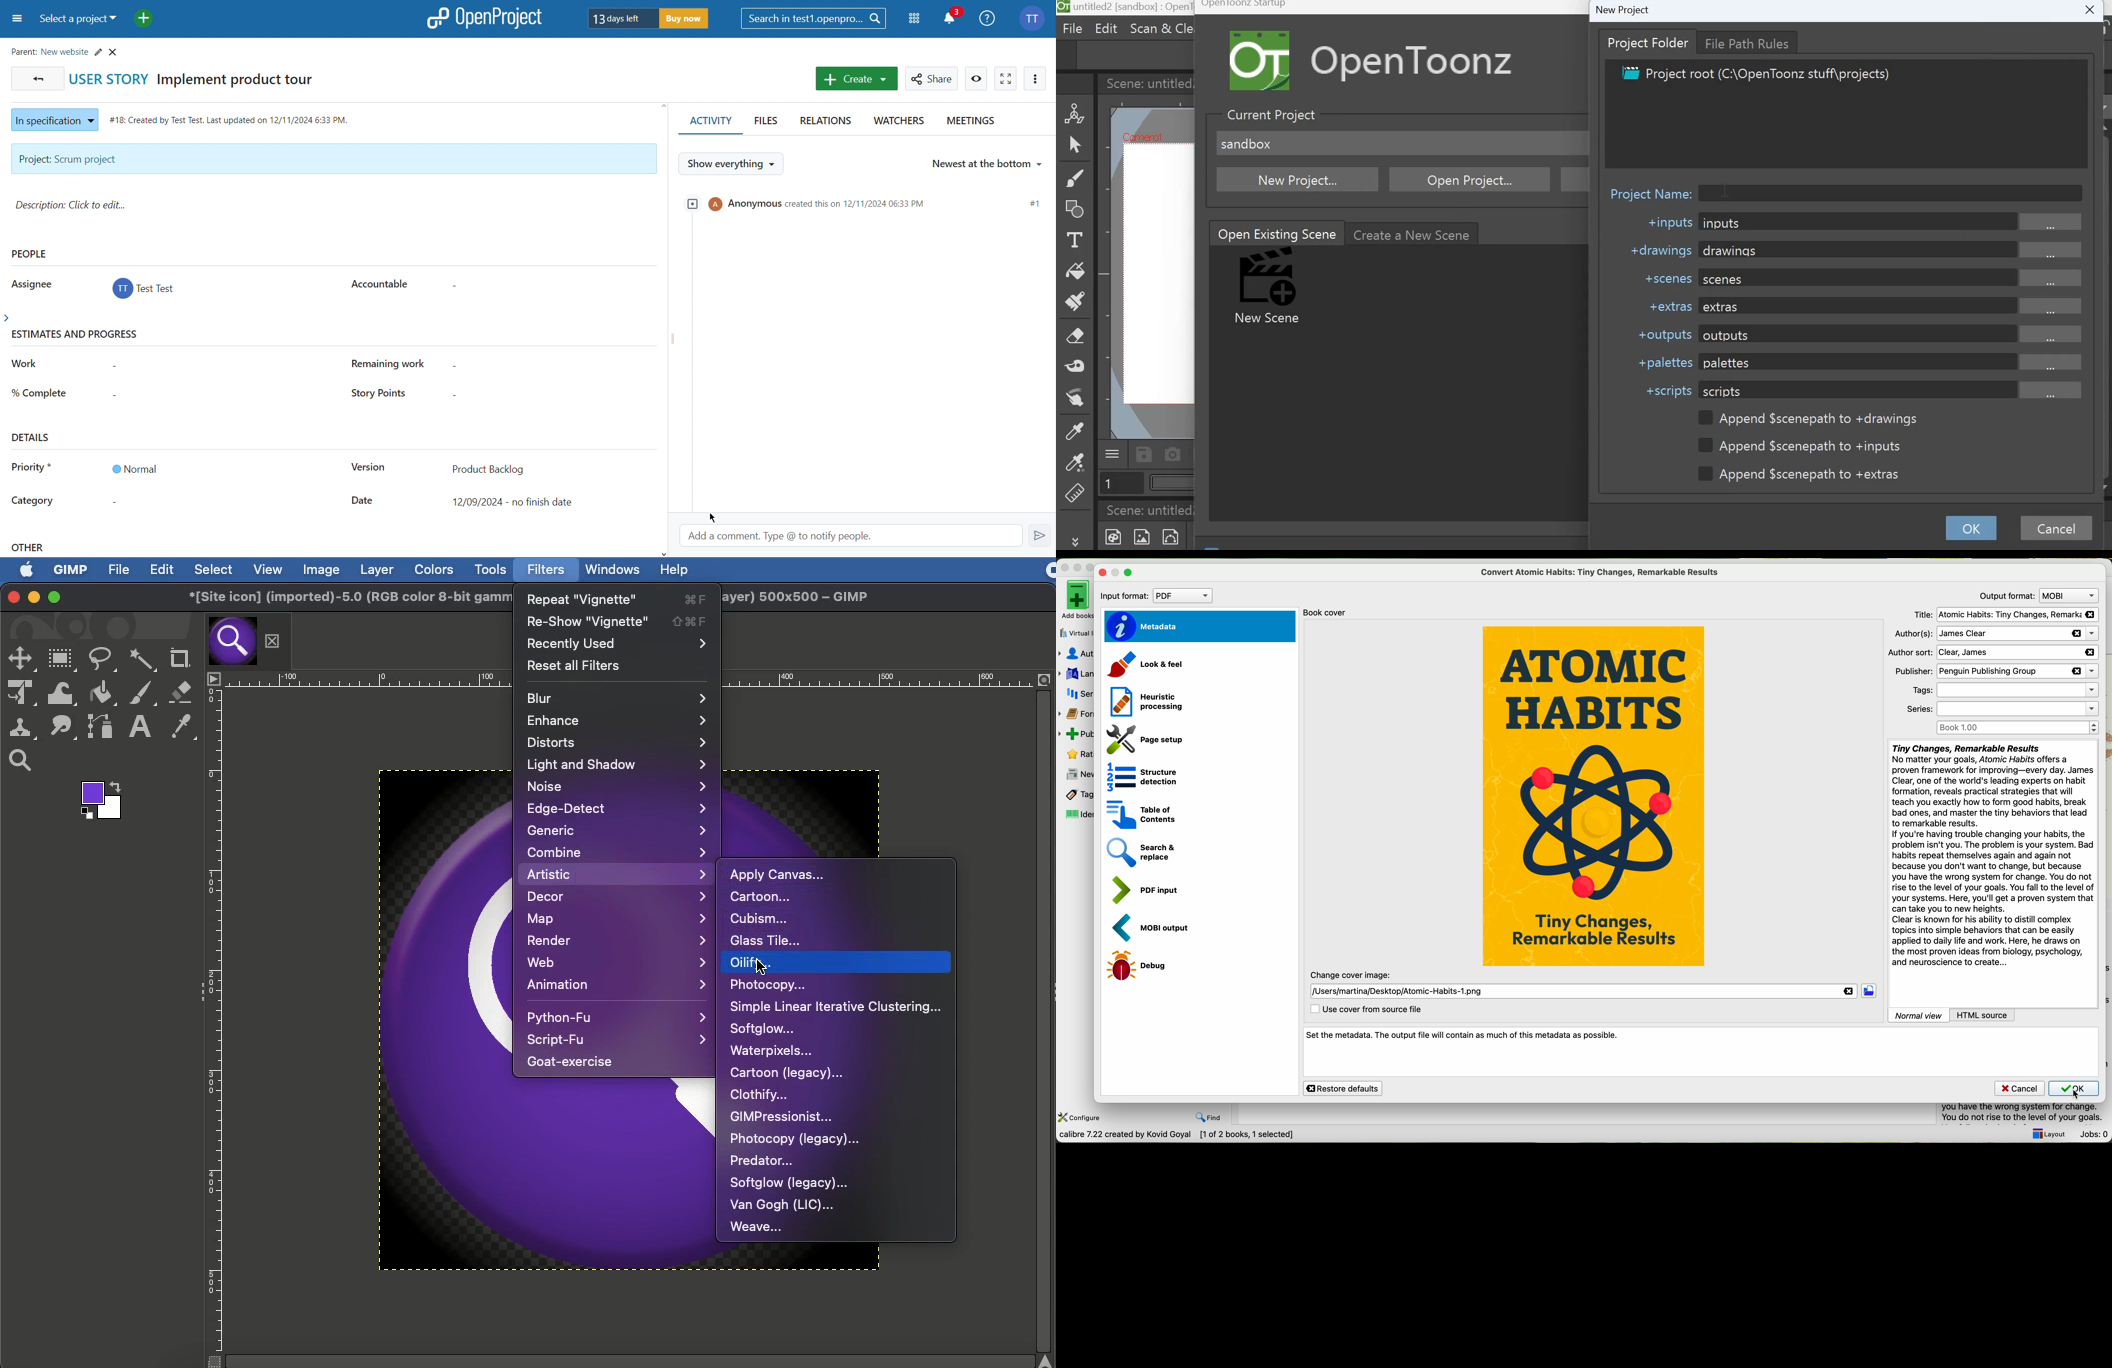 The width and height of the screenshot is (2128, 1372). Describe the element at coordinates (835, 1007) in the screenshot. I see `Simple linear iterative clustering` at that location.